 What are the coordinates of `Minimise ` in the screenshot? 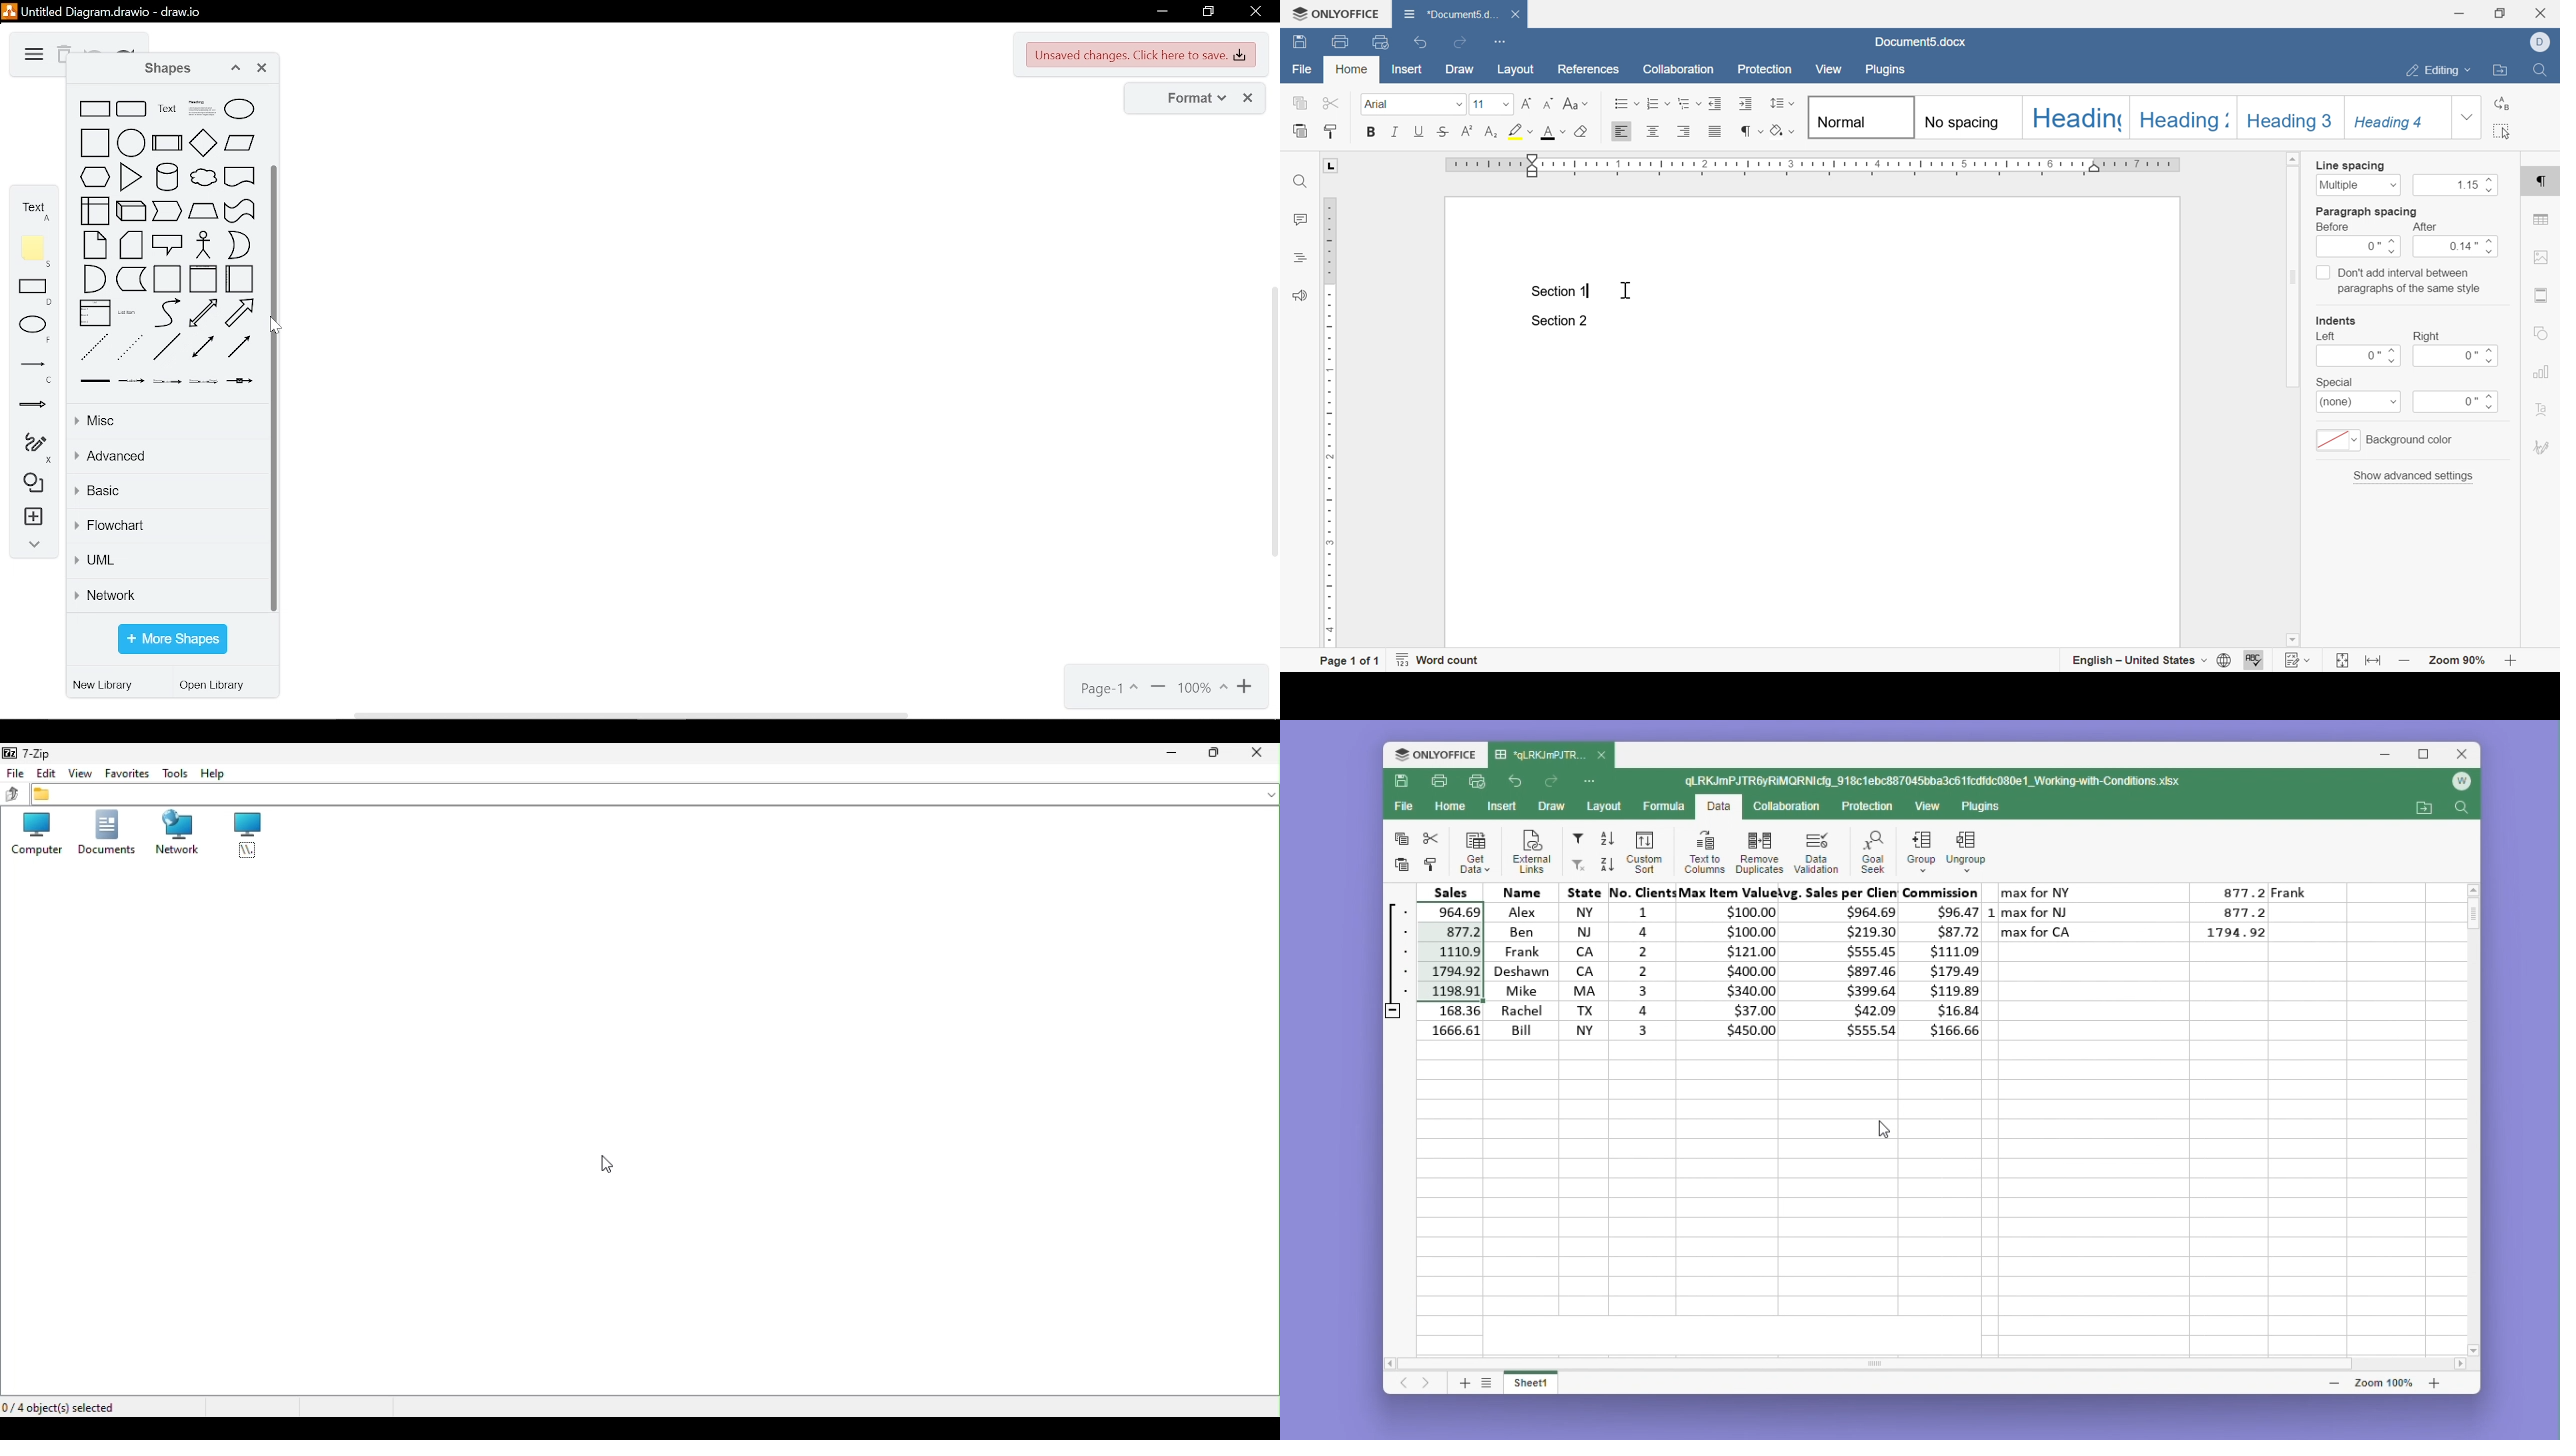 It's located at (2391, 755).